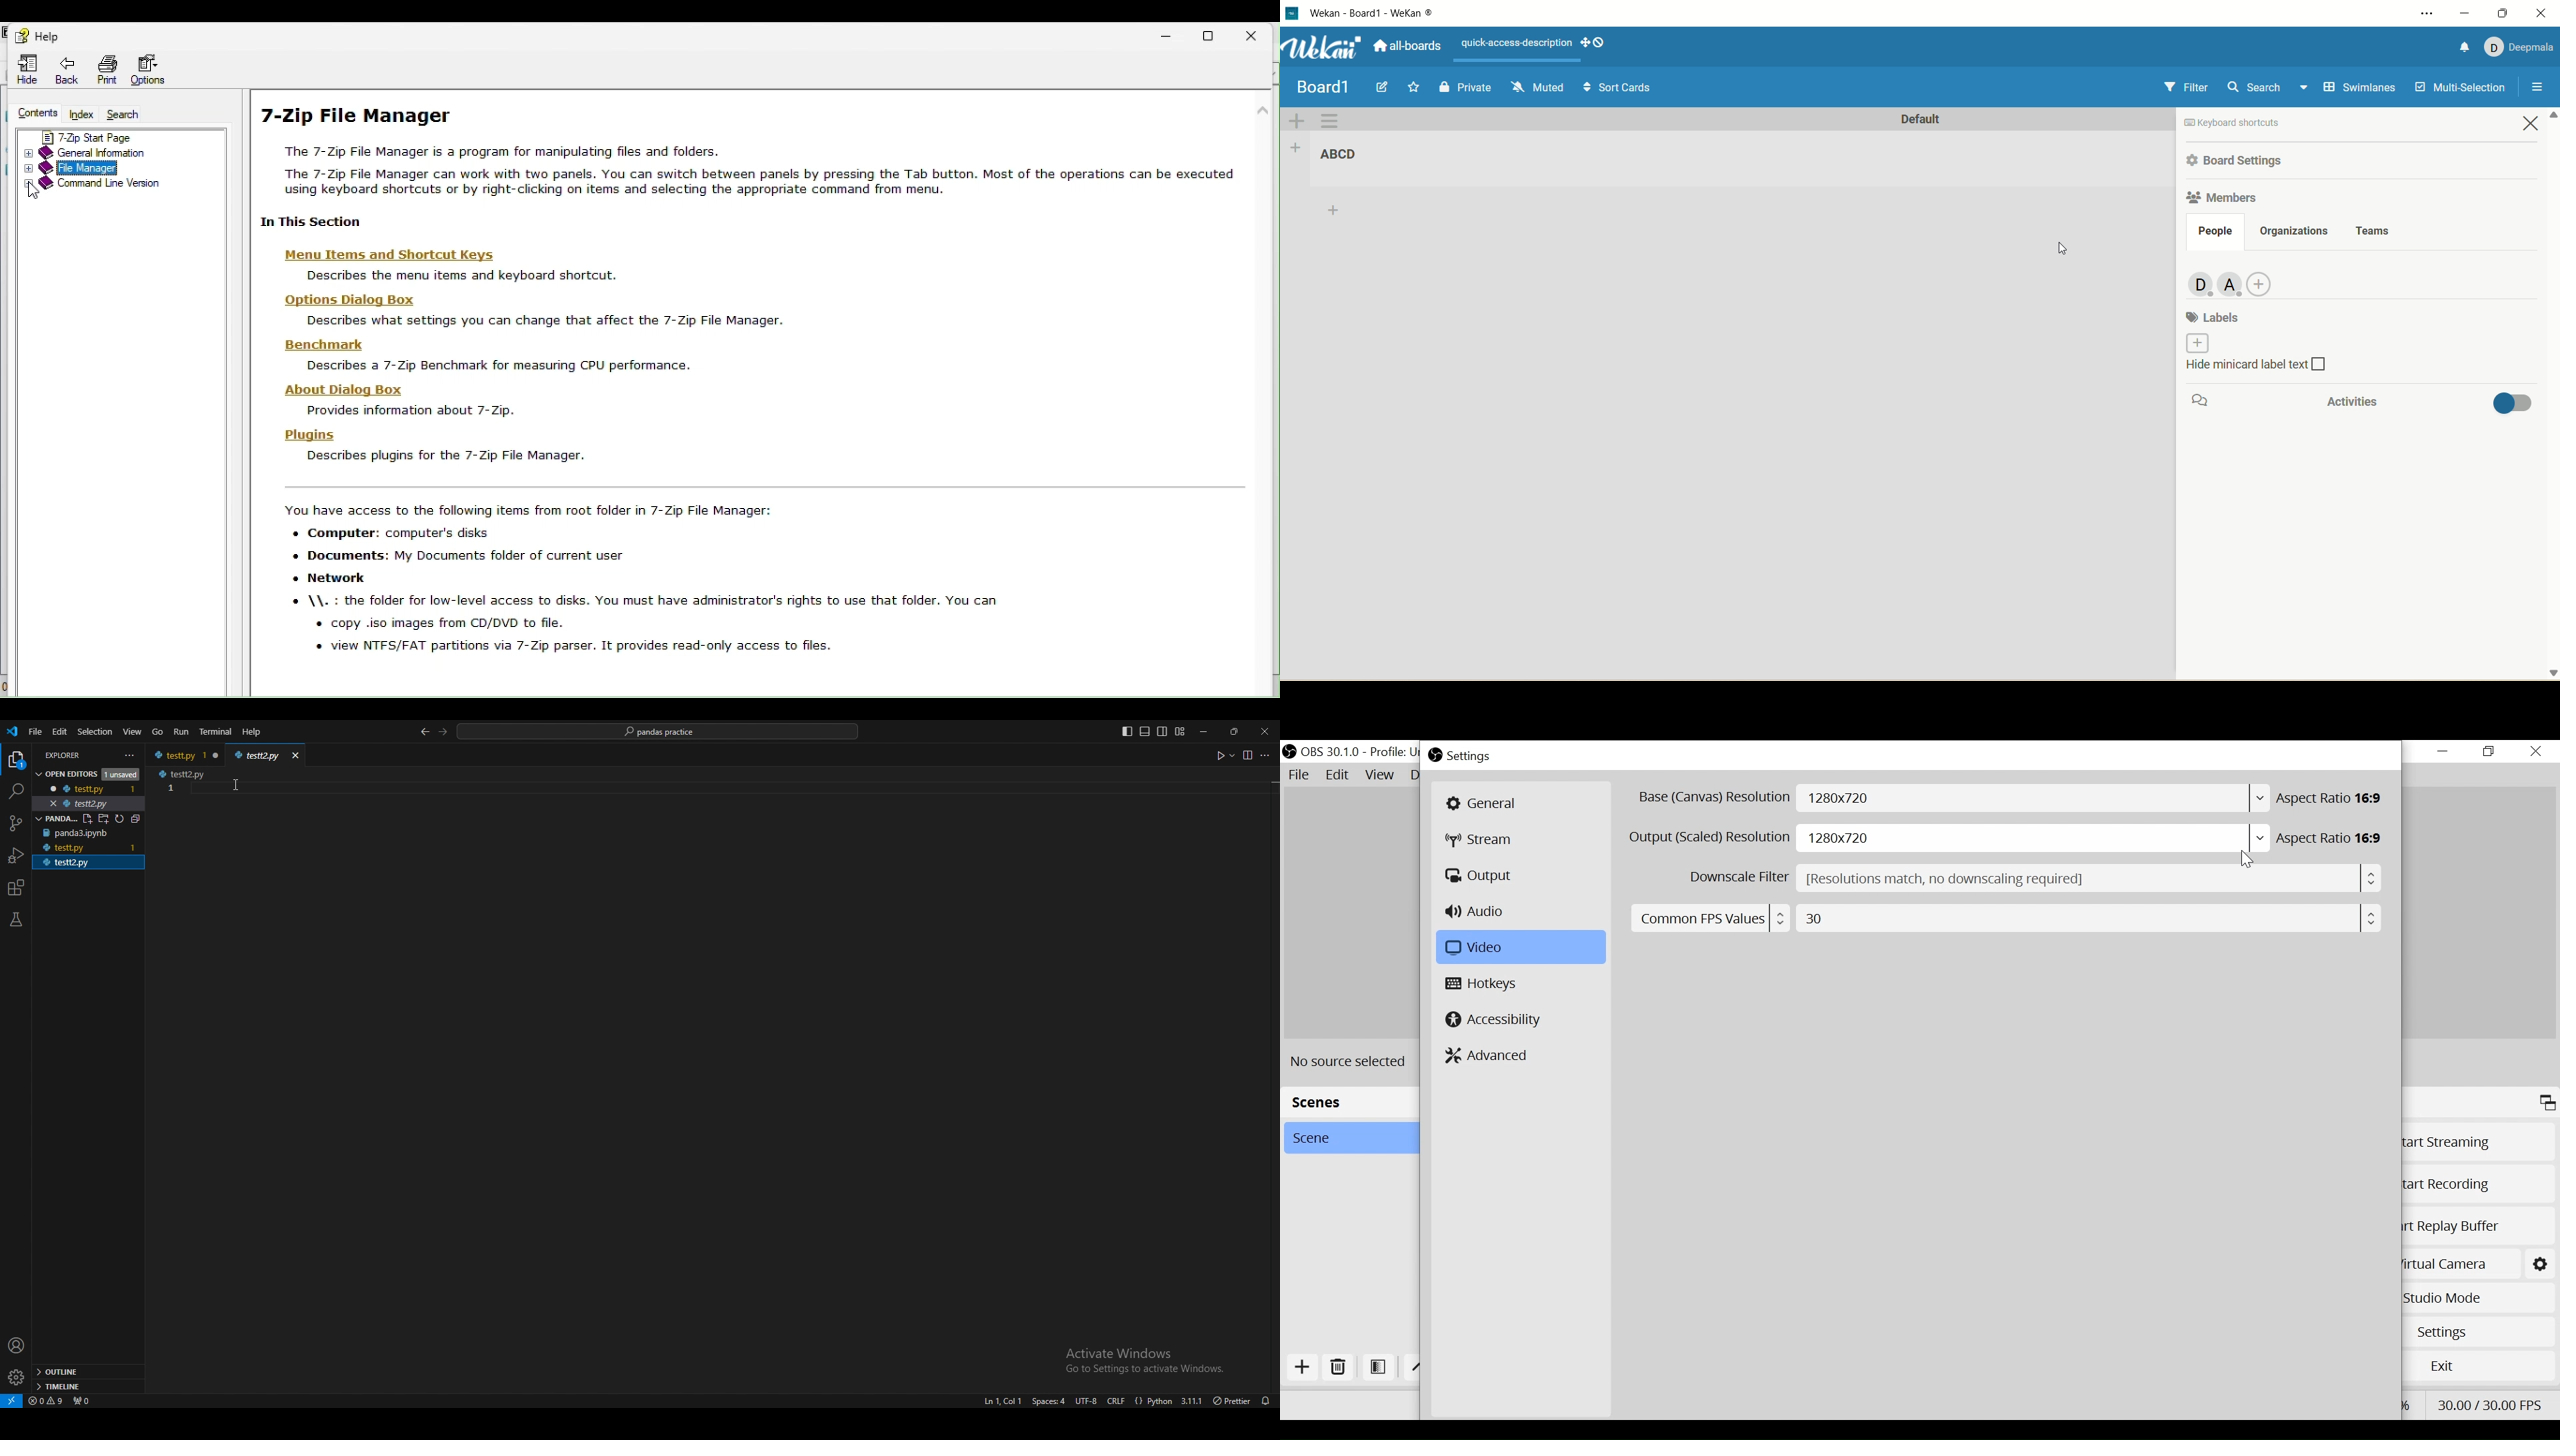 Image resolution: width=2576 pixels, height=1456 pixels. Describe the element at coordinates (1236, 731) in the screenshot. I see `resize` at that location.